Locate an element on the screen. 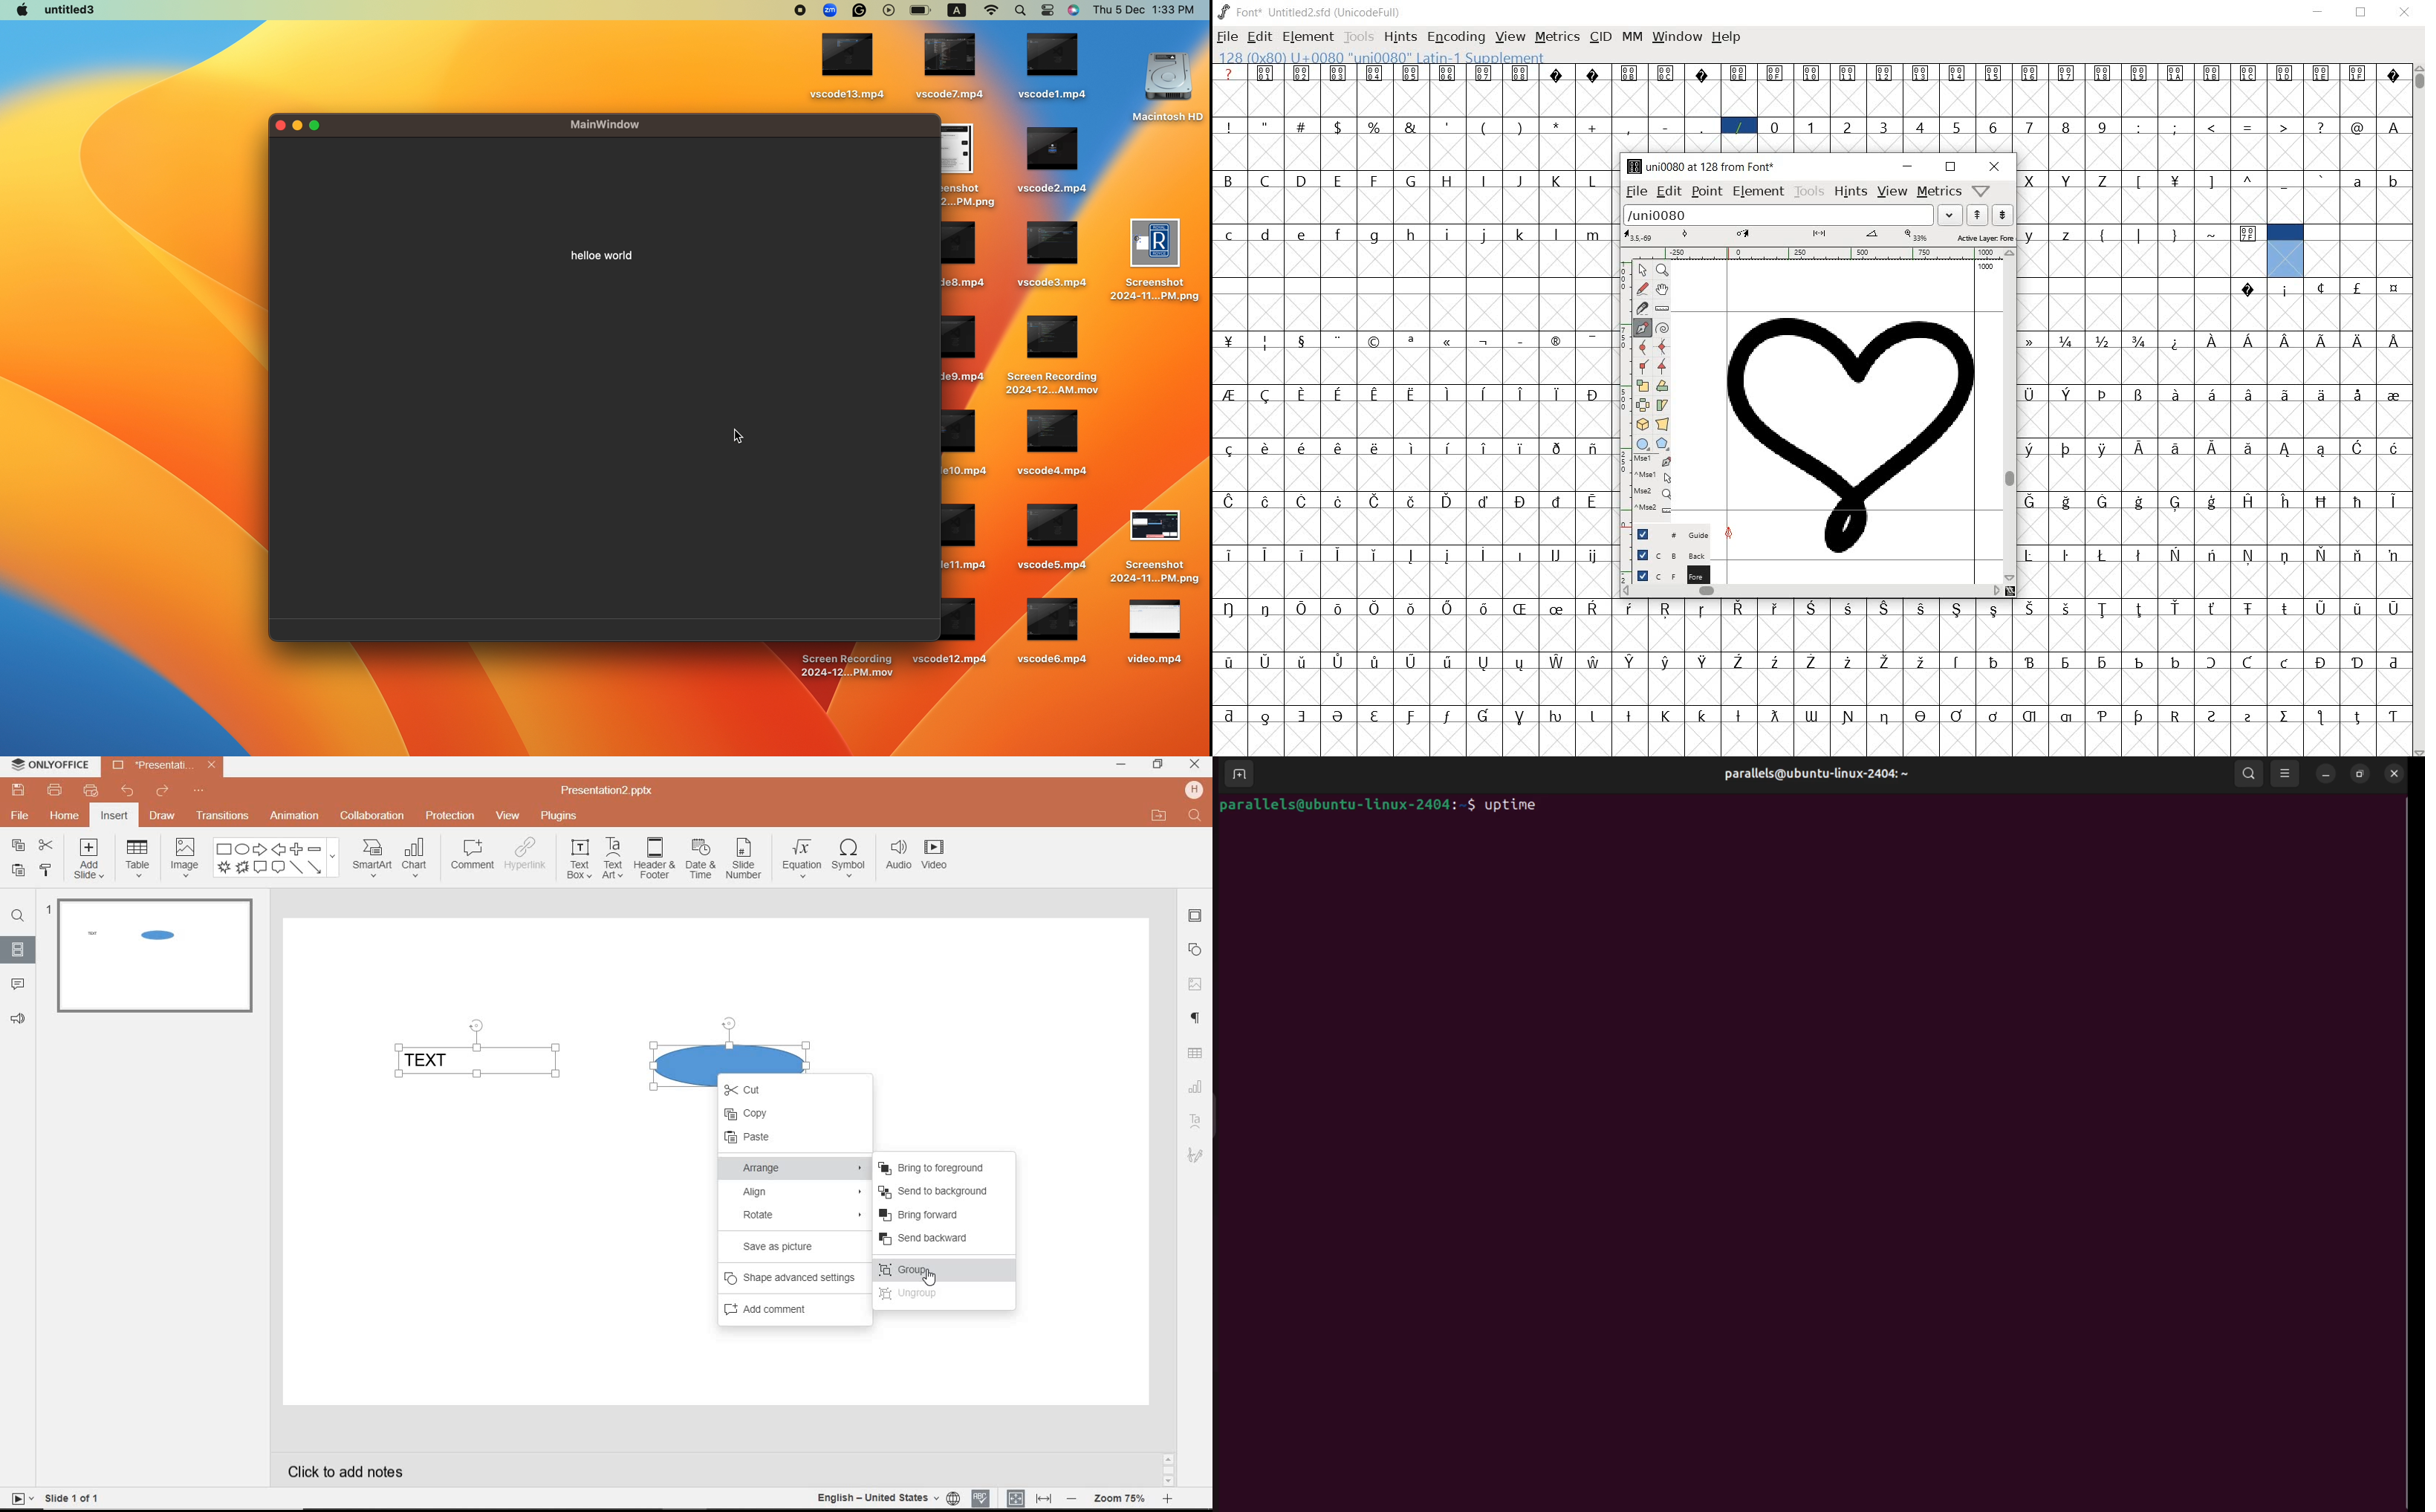  glyph is located at coordinates (2212, 341).